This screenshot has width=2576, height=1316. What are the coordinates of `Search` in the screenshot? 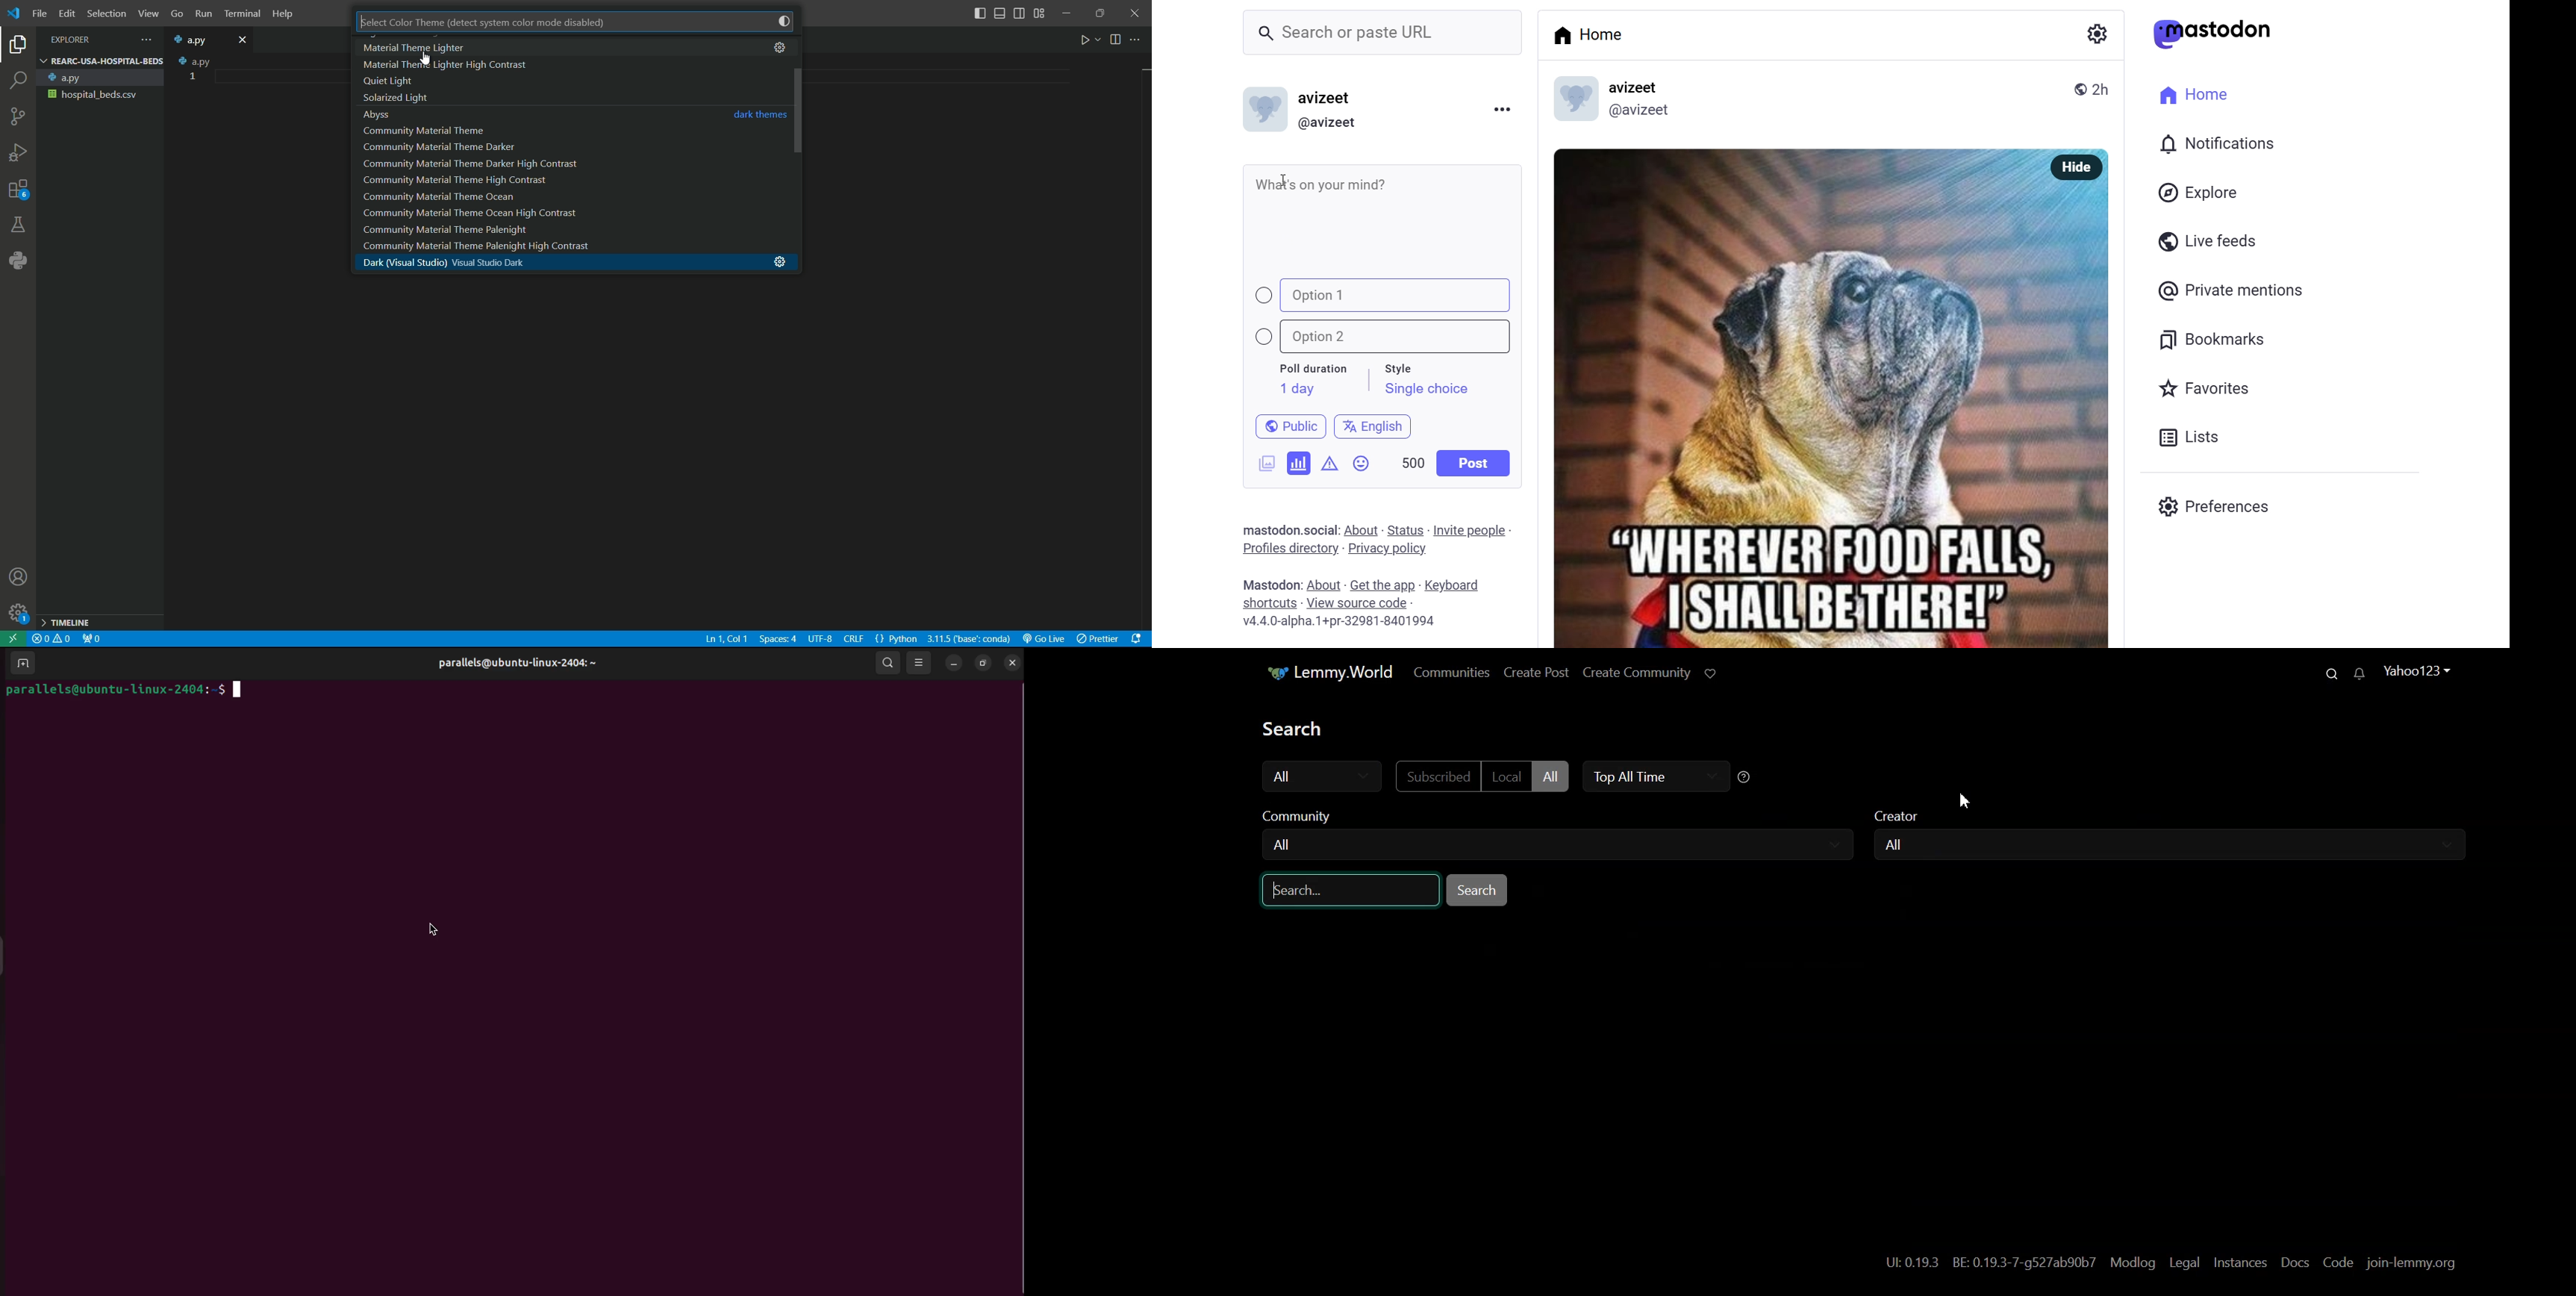 It's located at (2326, 672).